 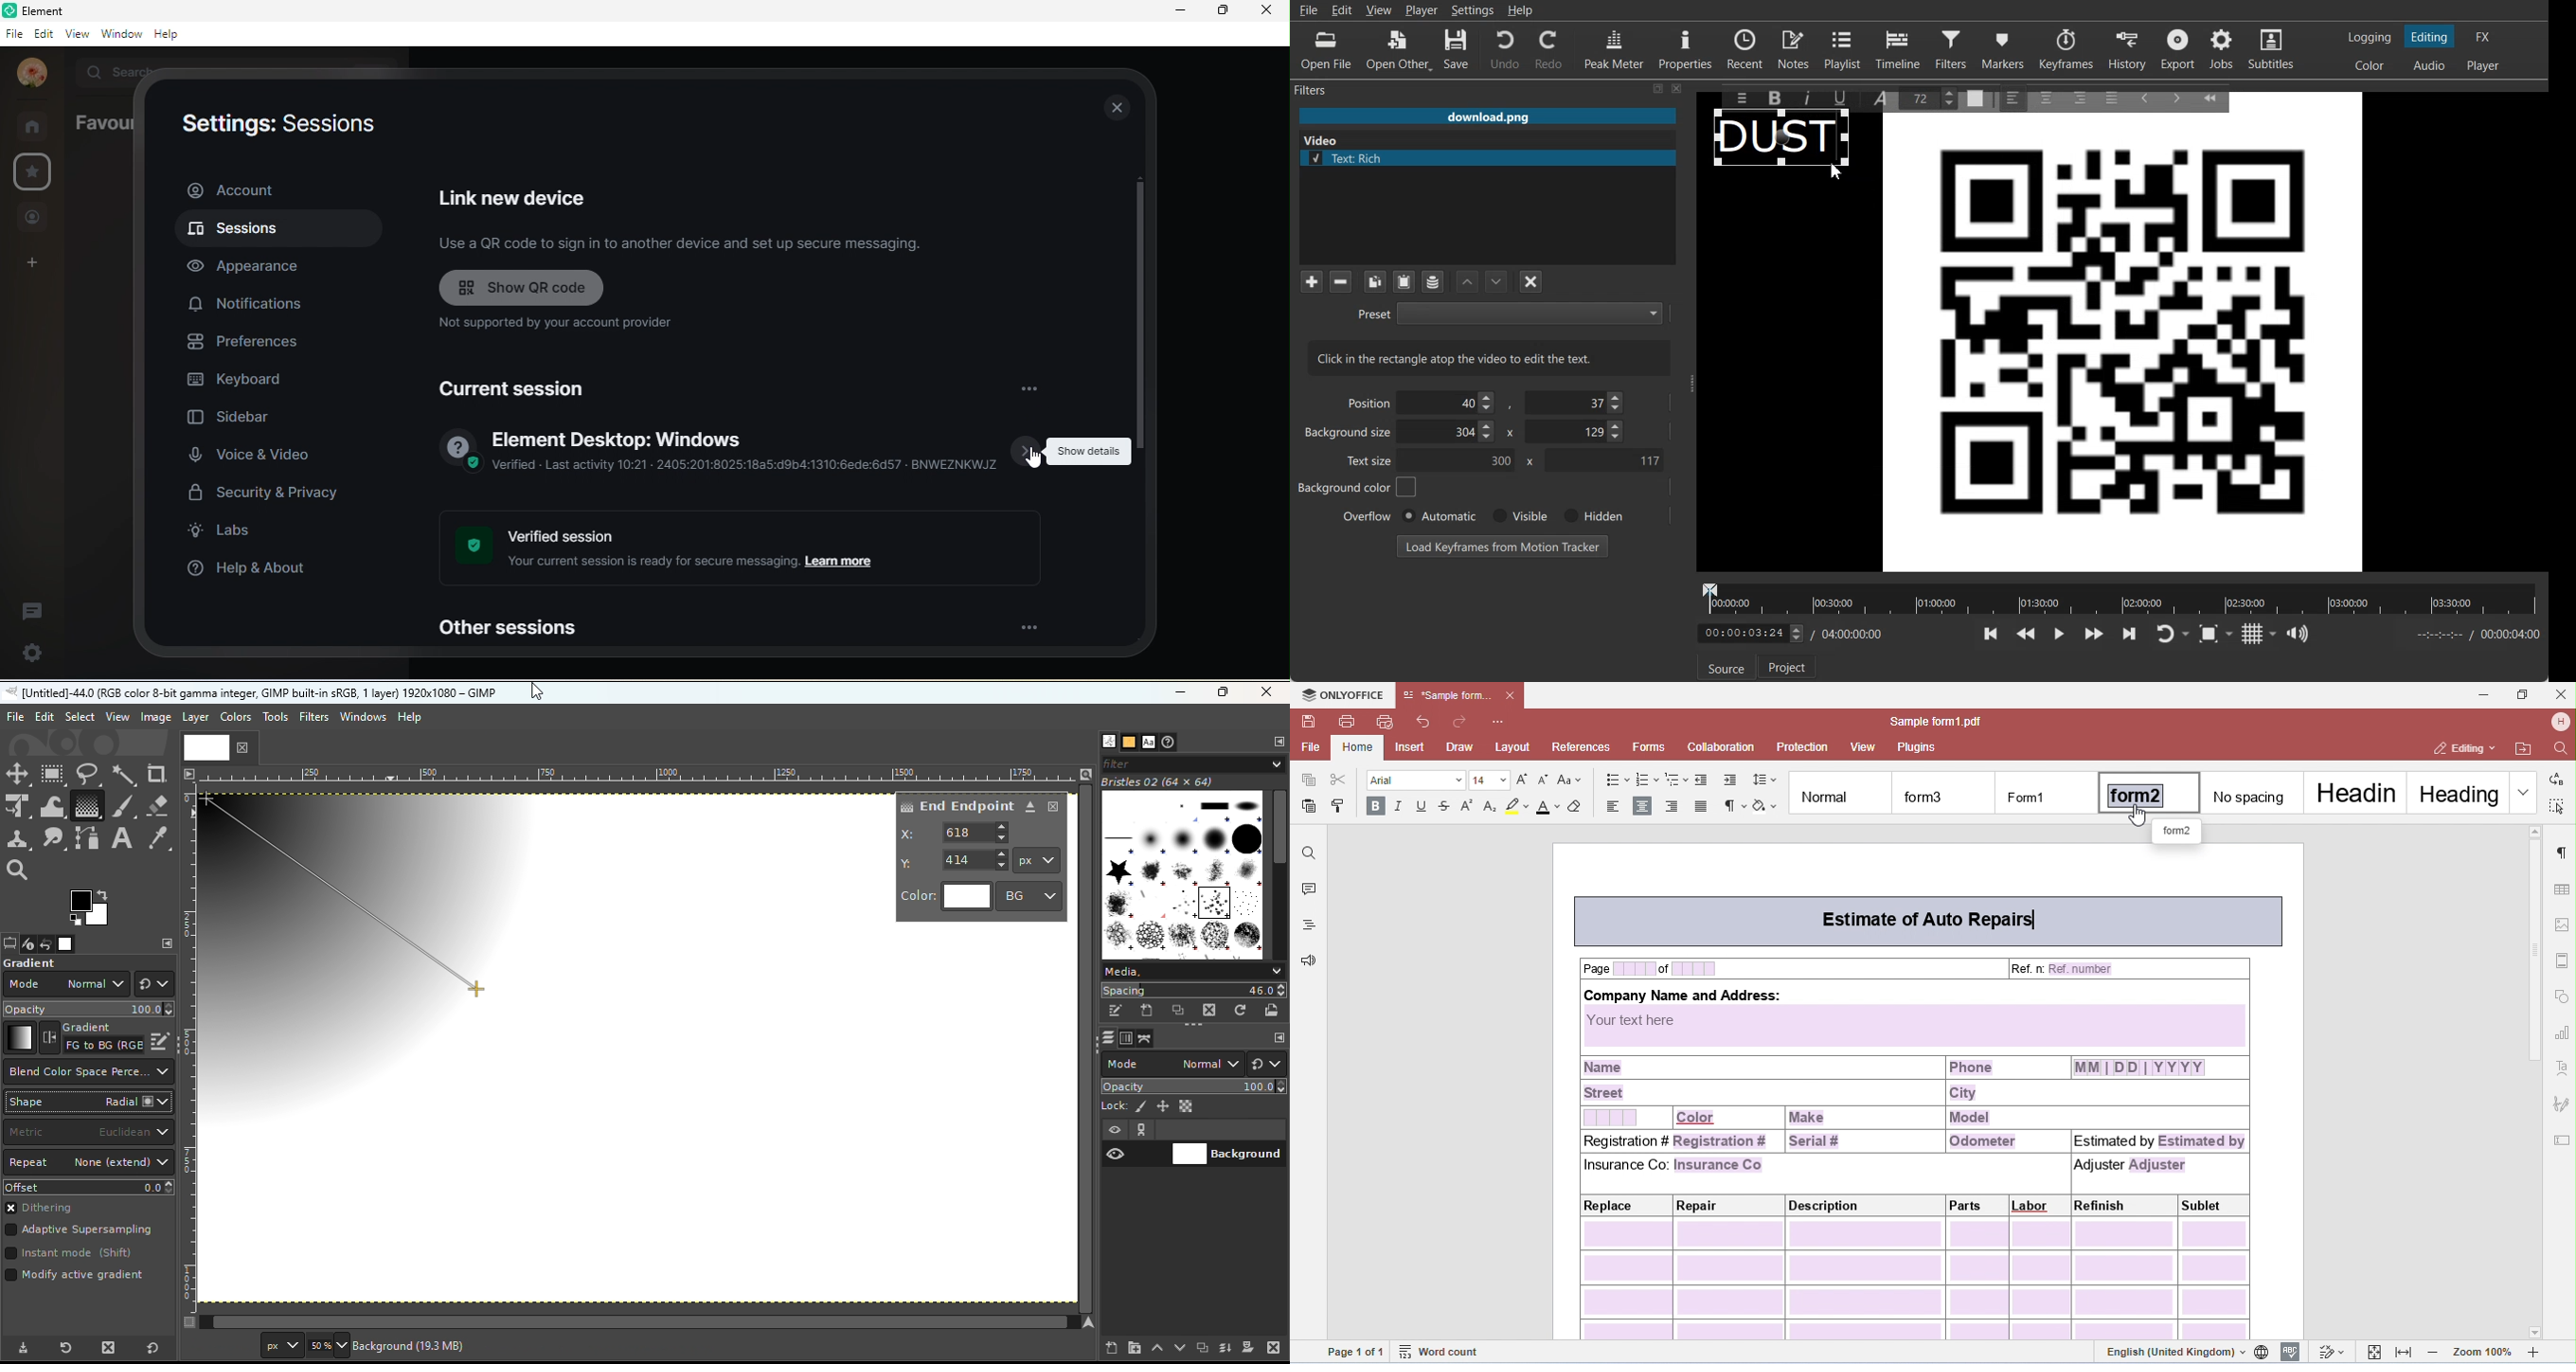 What do you see at coordinates (1112, 1349) in the screenshot?
I see `Create a new layer and add it to the image` at bounding box center [1112, 1349].